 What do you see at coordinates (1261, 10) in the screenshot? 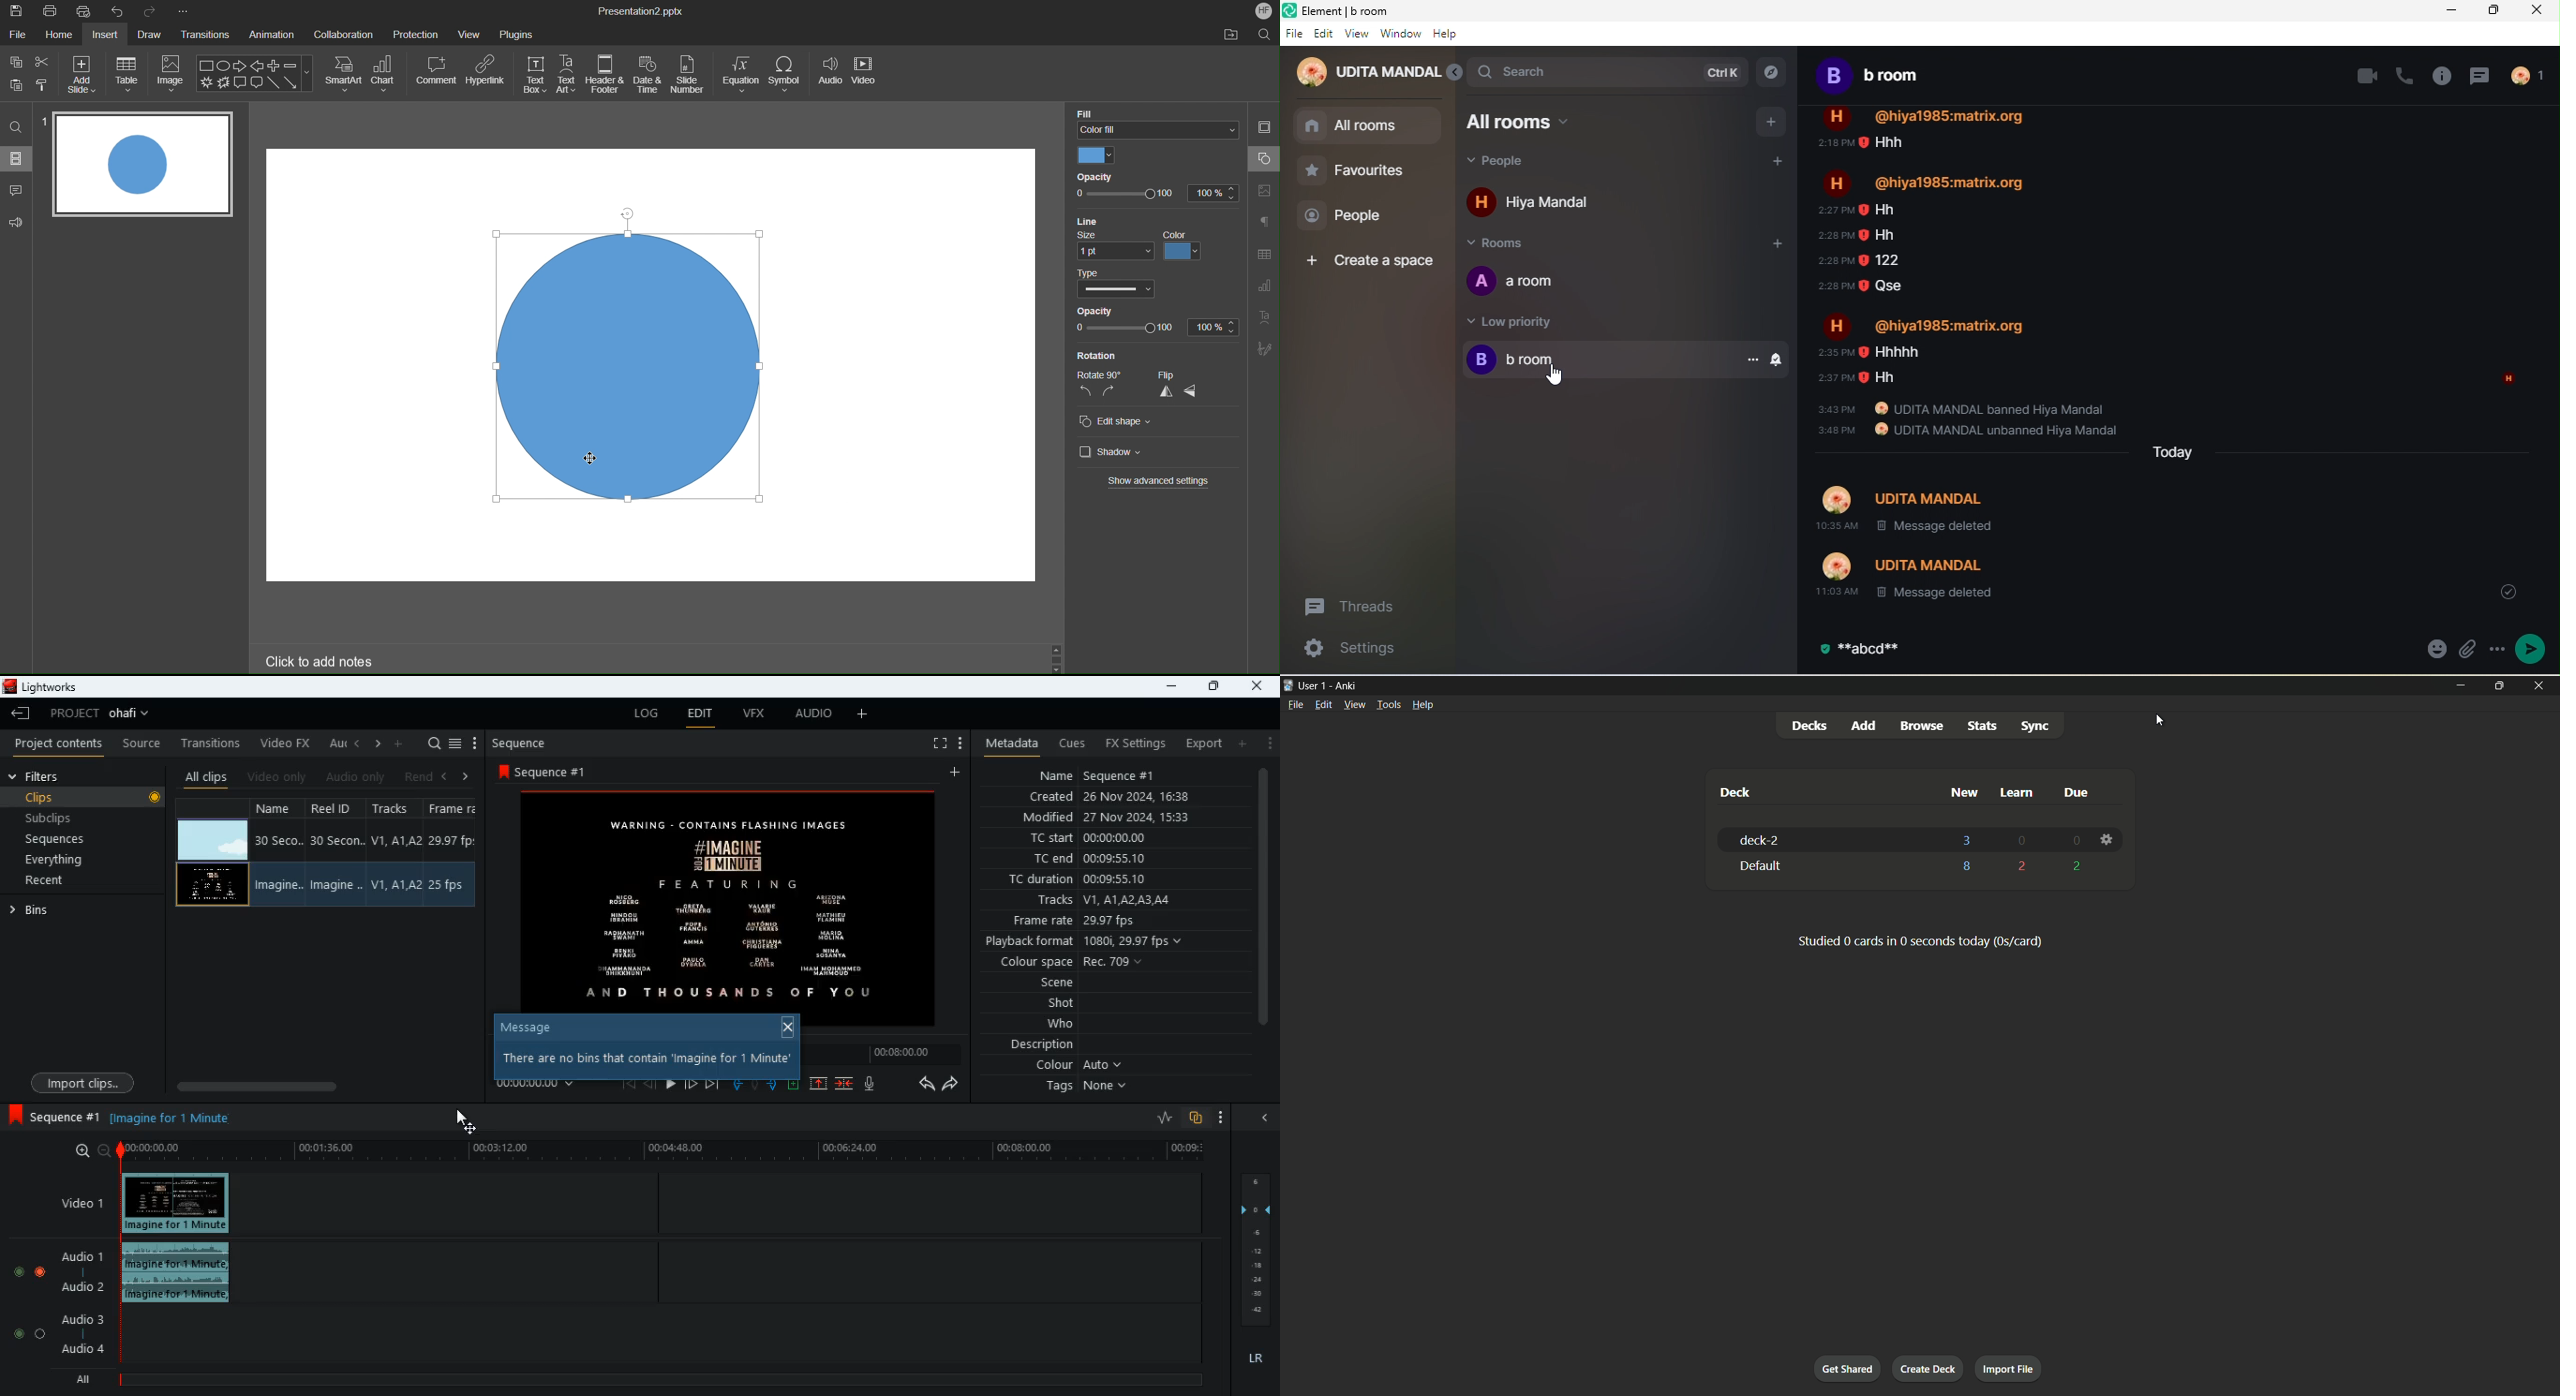
I see `Account` at bounding box center [1261, 10].